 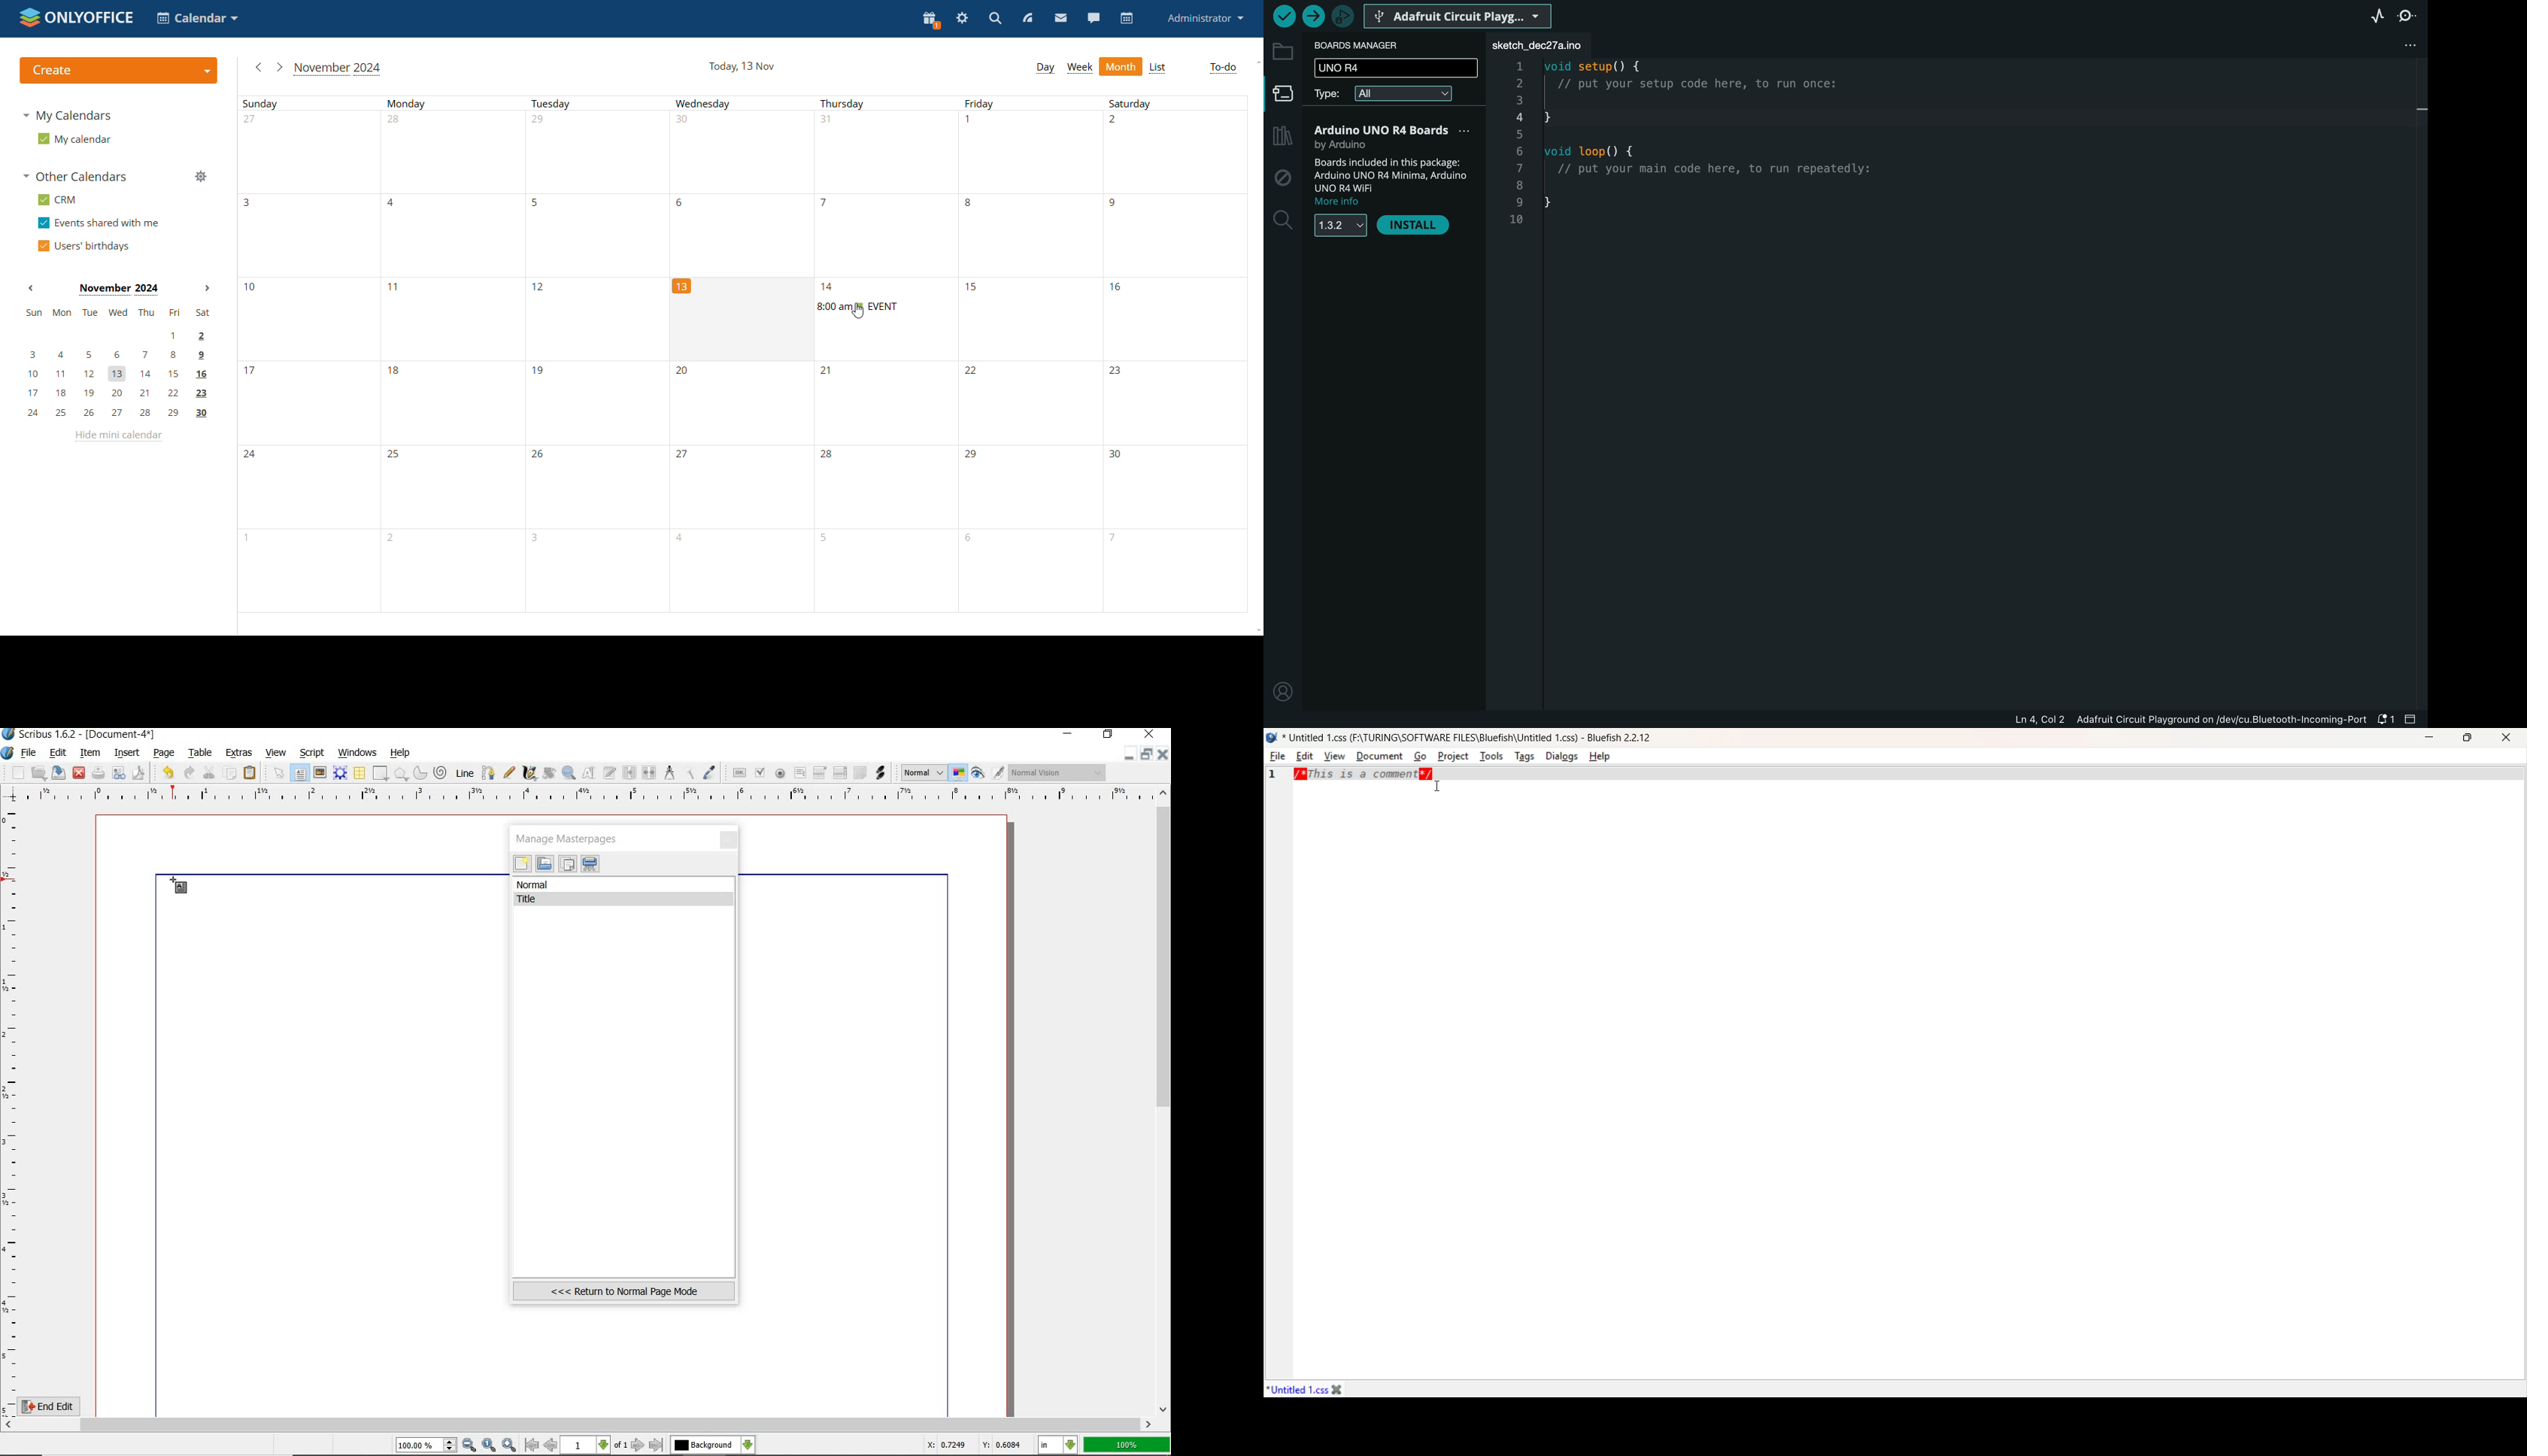 What do you see at coordinates (529, 773) in the screenshot?
I see `calligraphic line` at bounding box center [529, 773].